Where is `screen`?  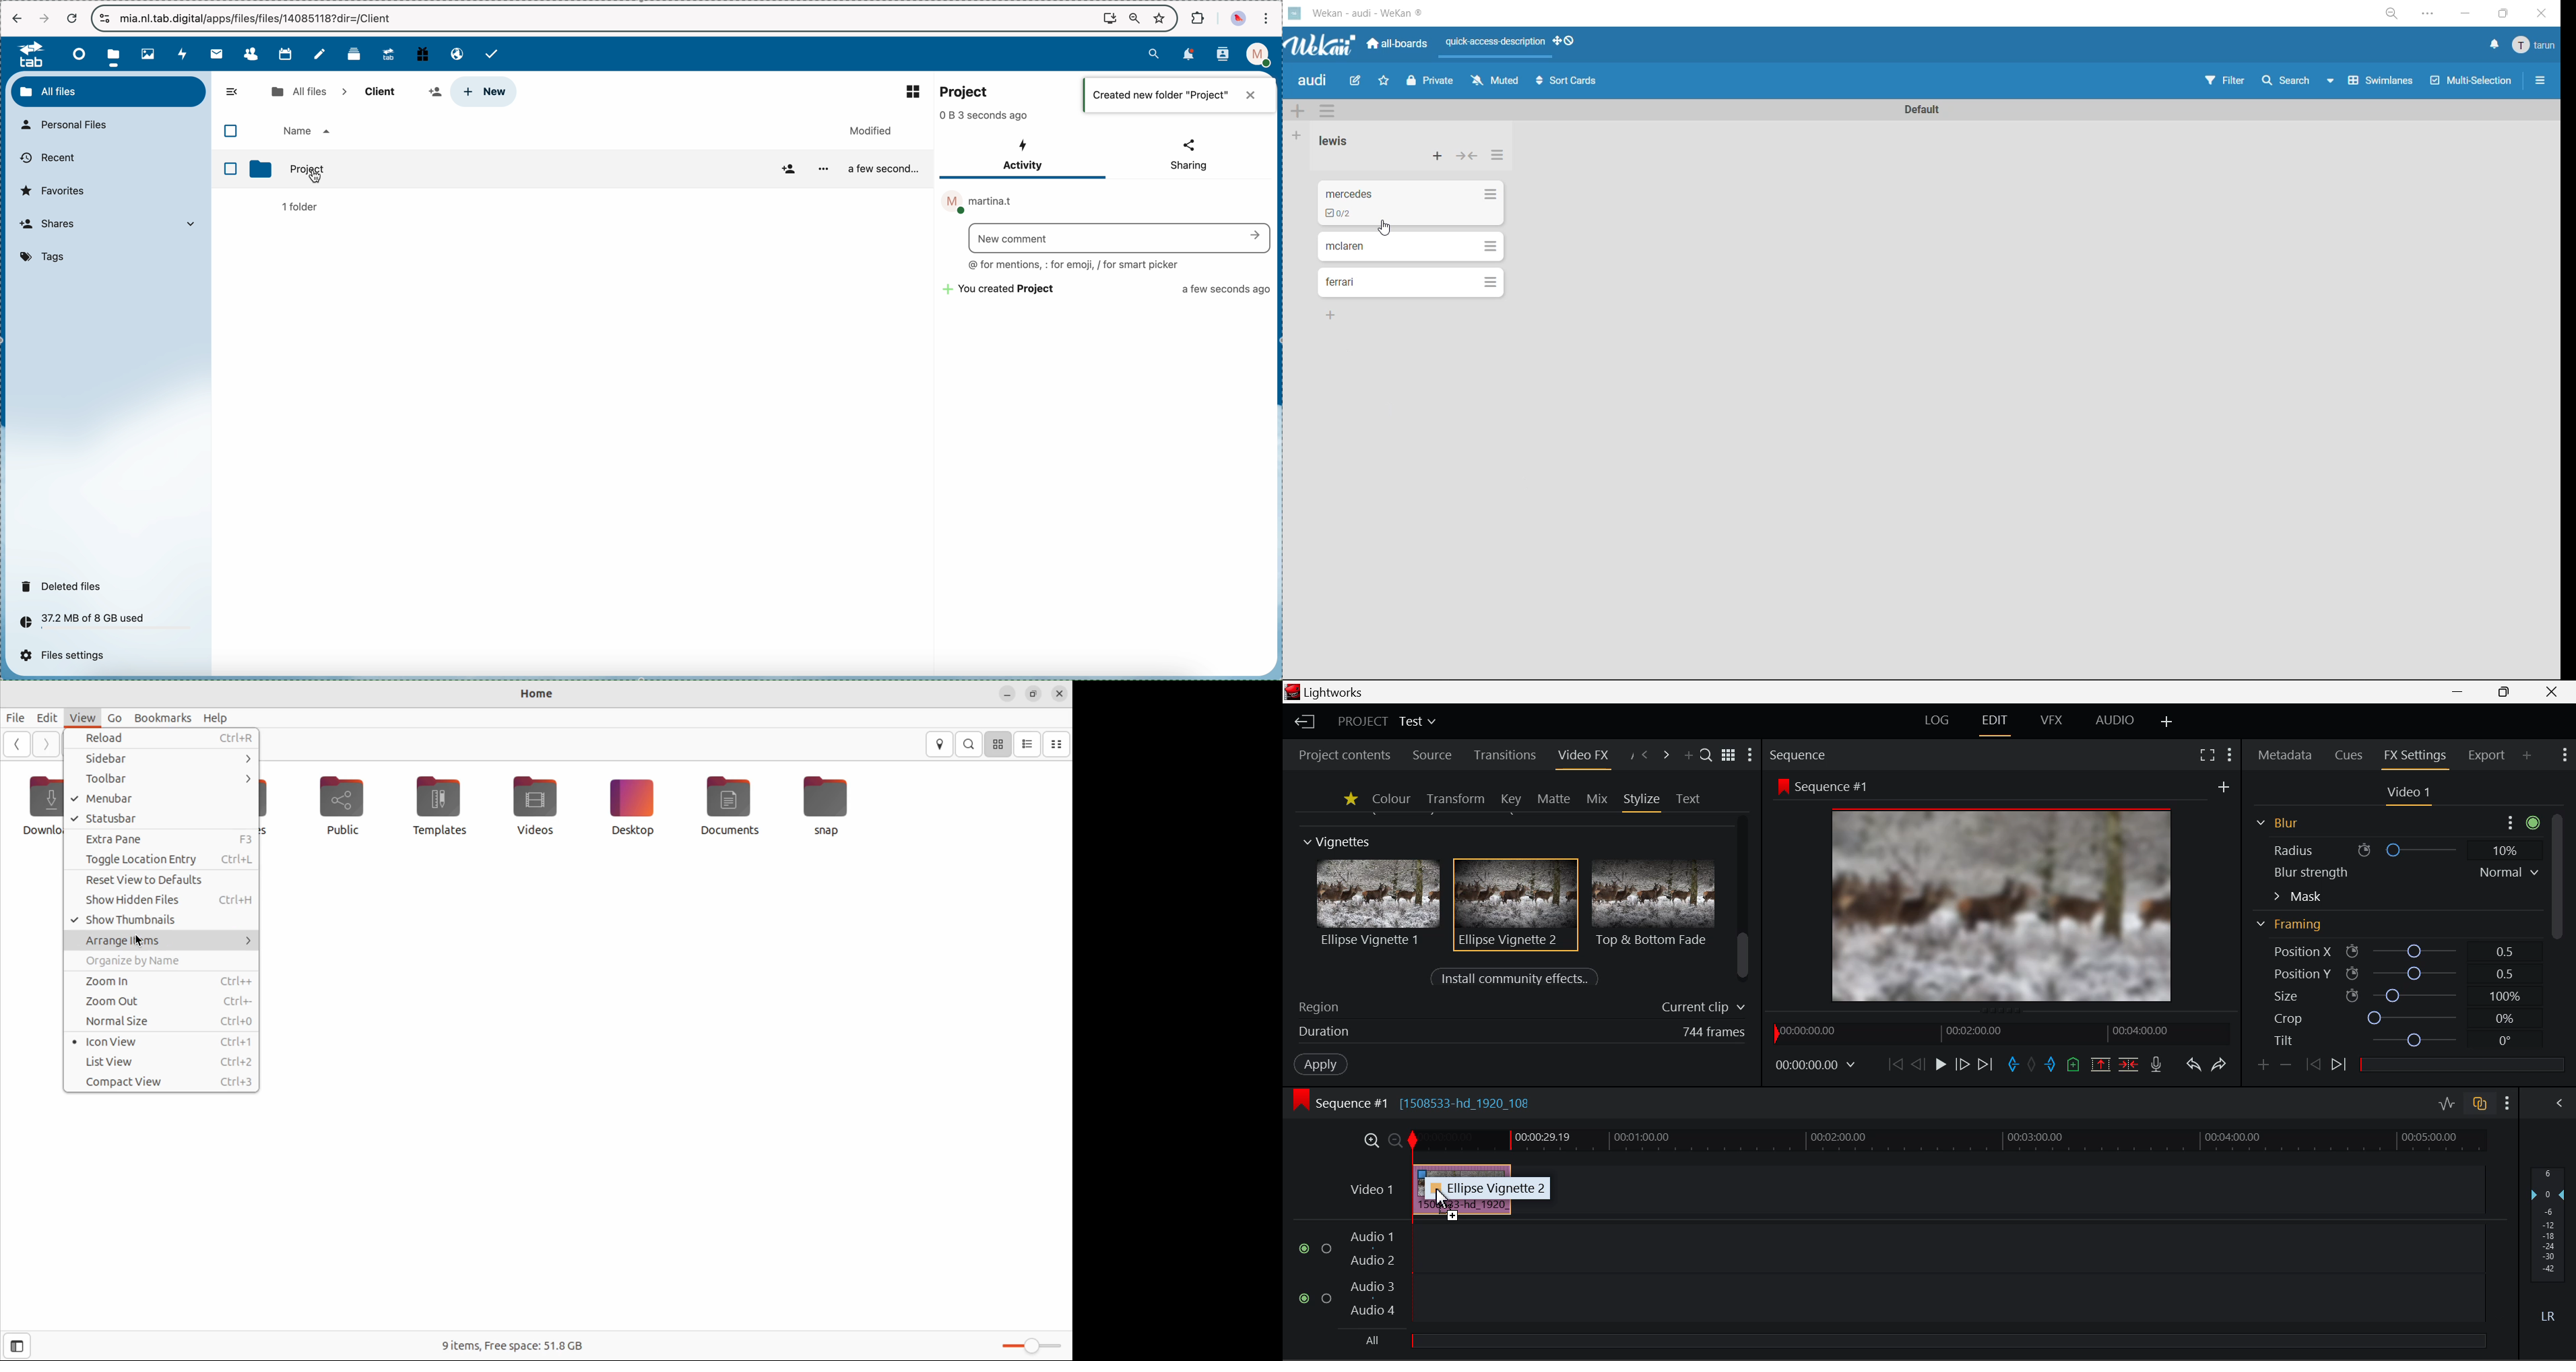 screen is located at coordinates (1110, 17).